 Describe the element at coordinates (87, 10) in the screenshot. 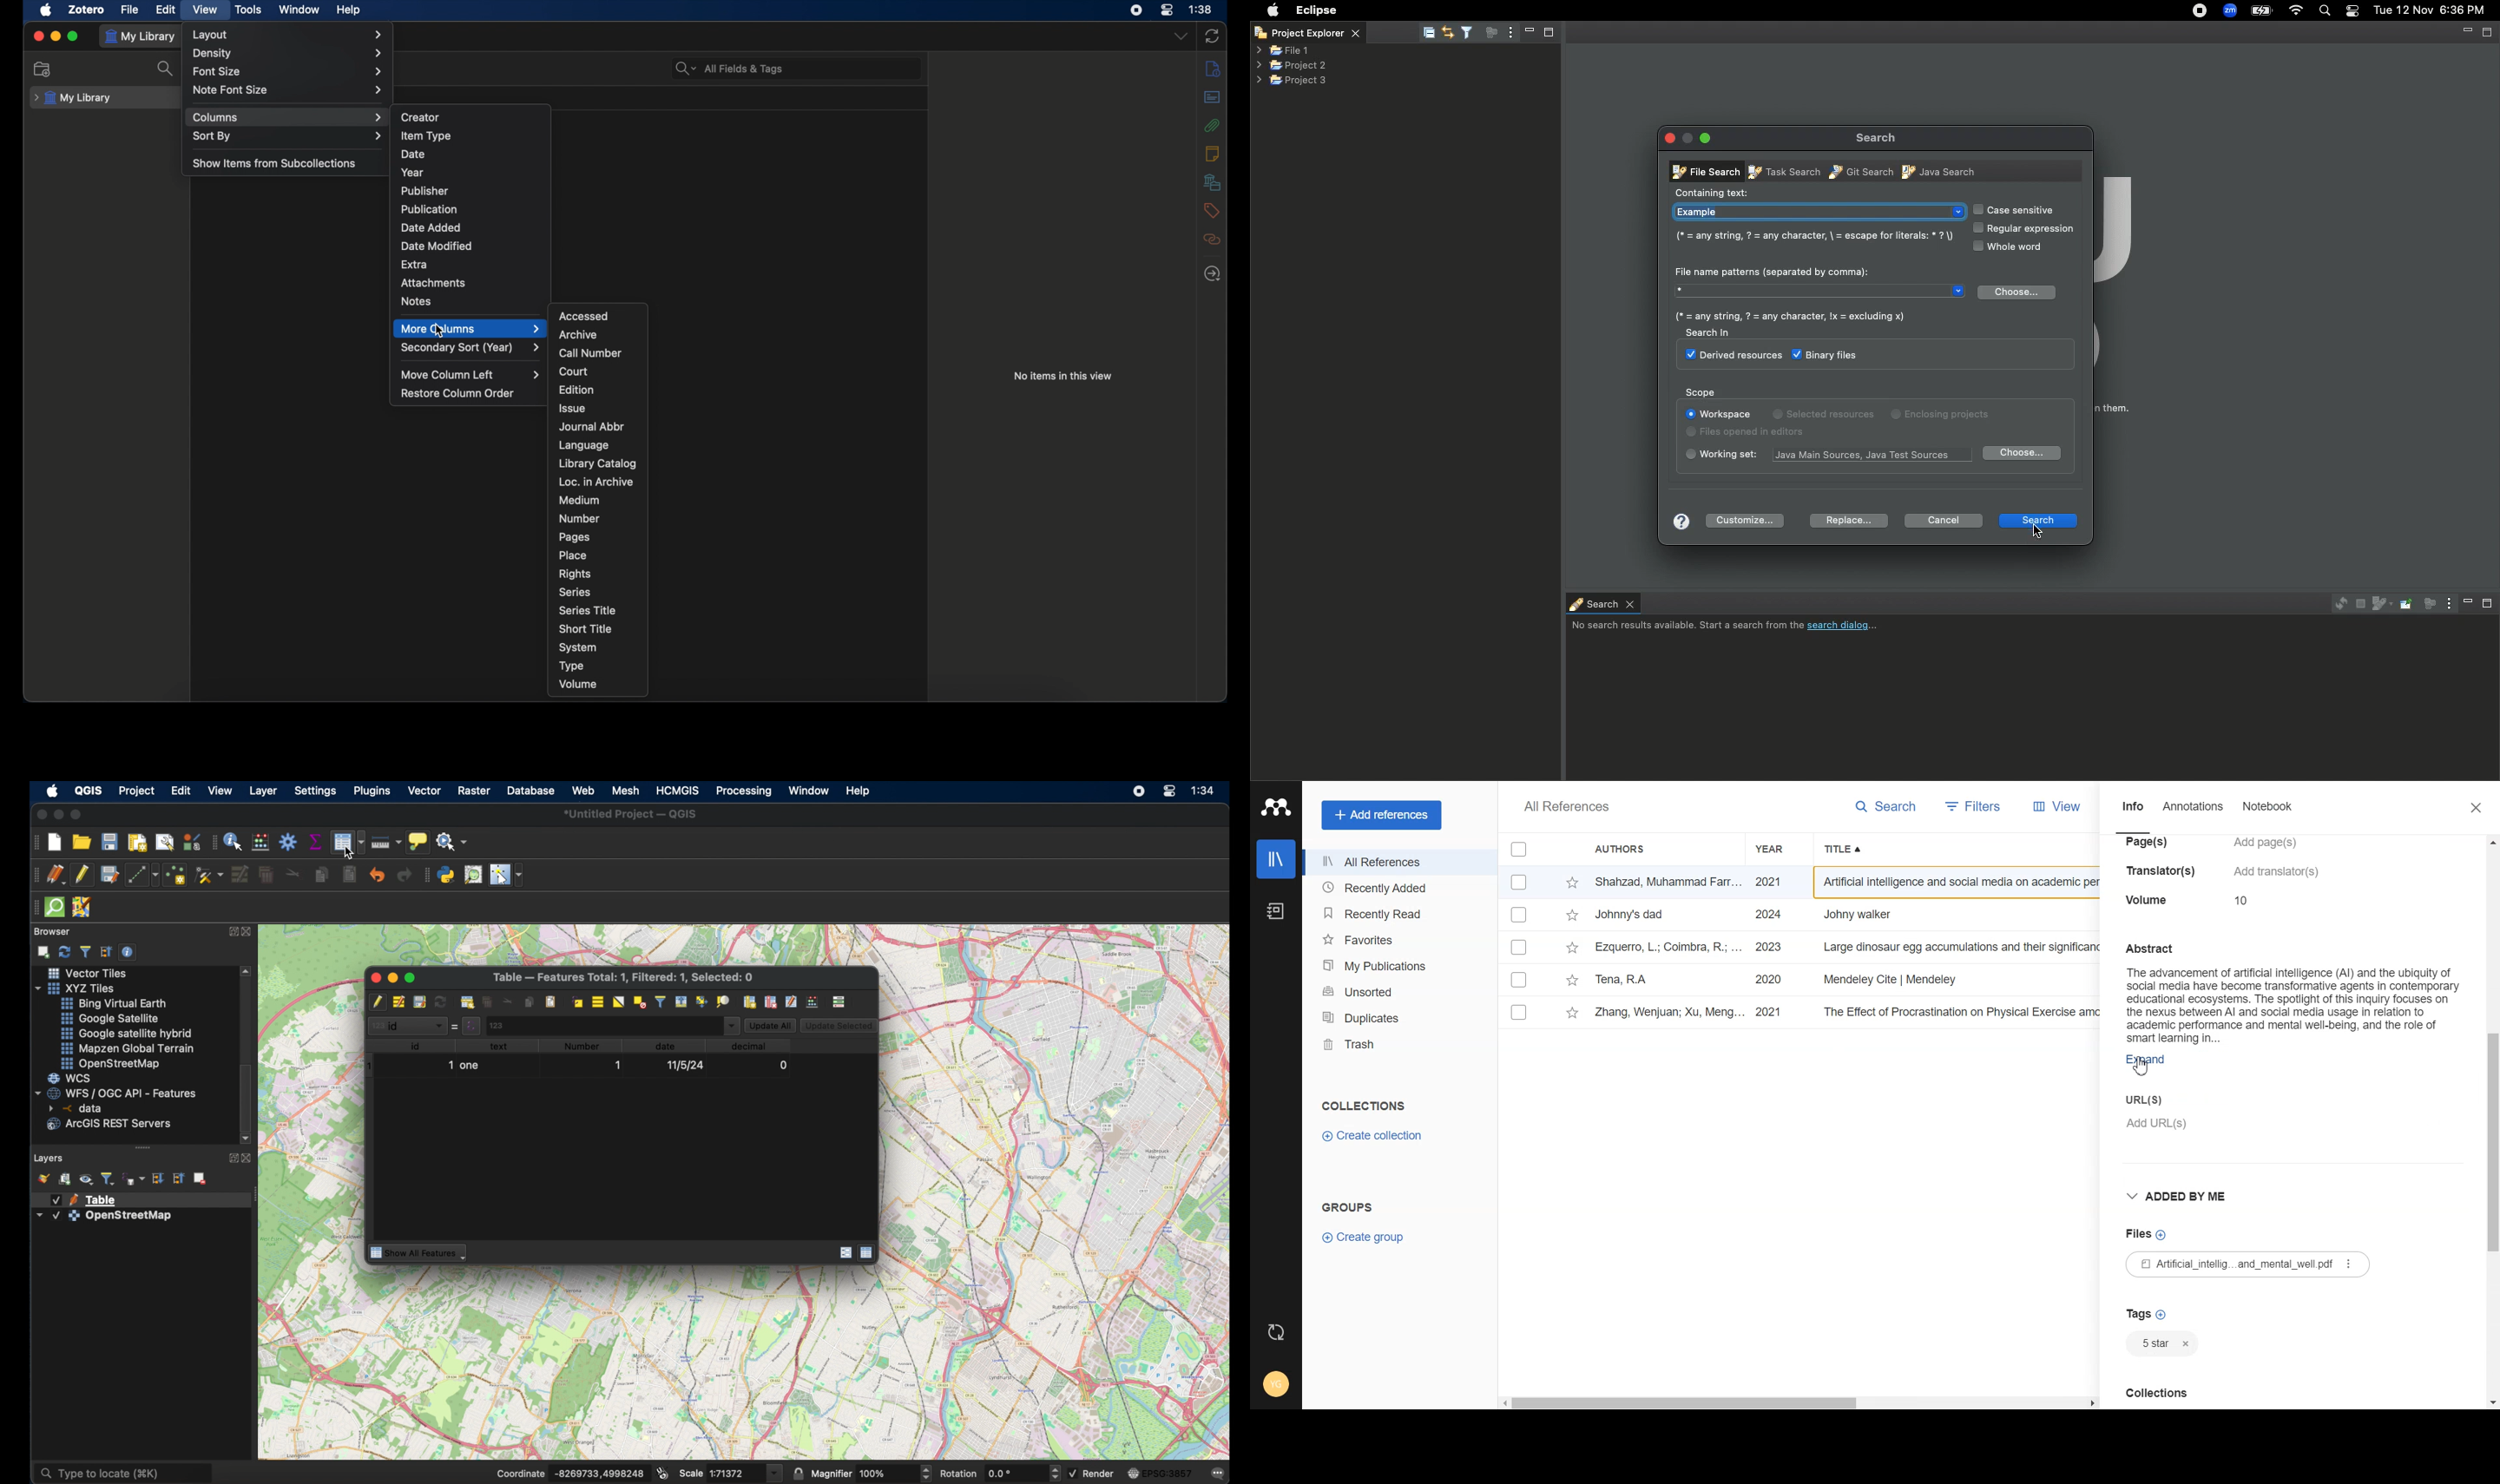

I see `zotero` at that location.